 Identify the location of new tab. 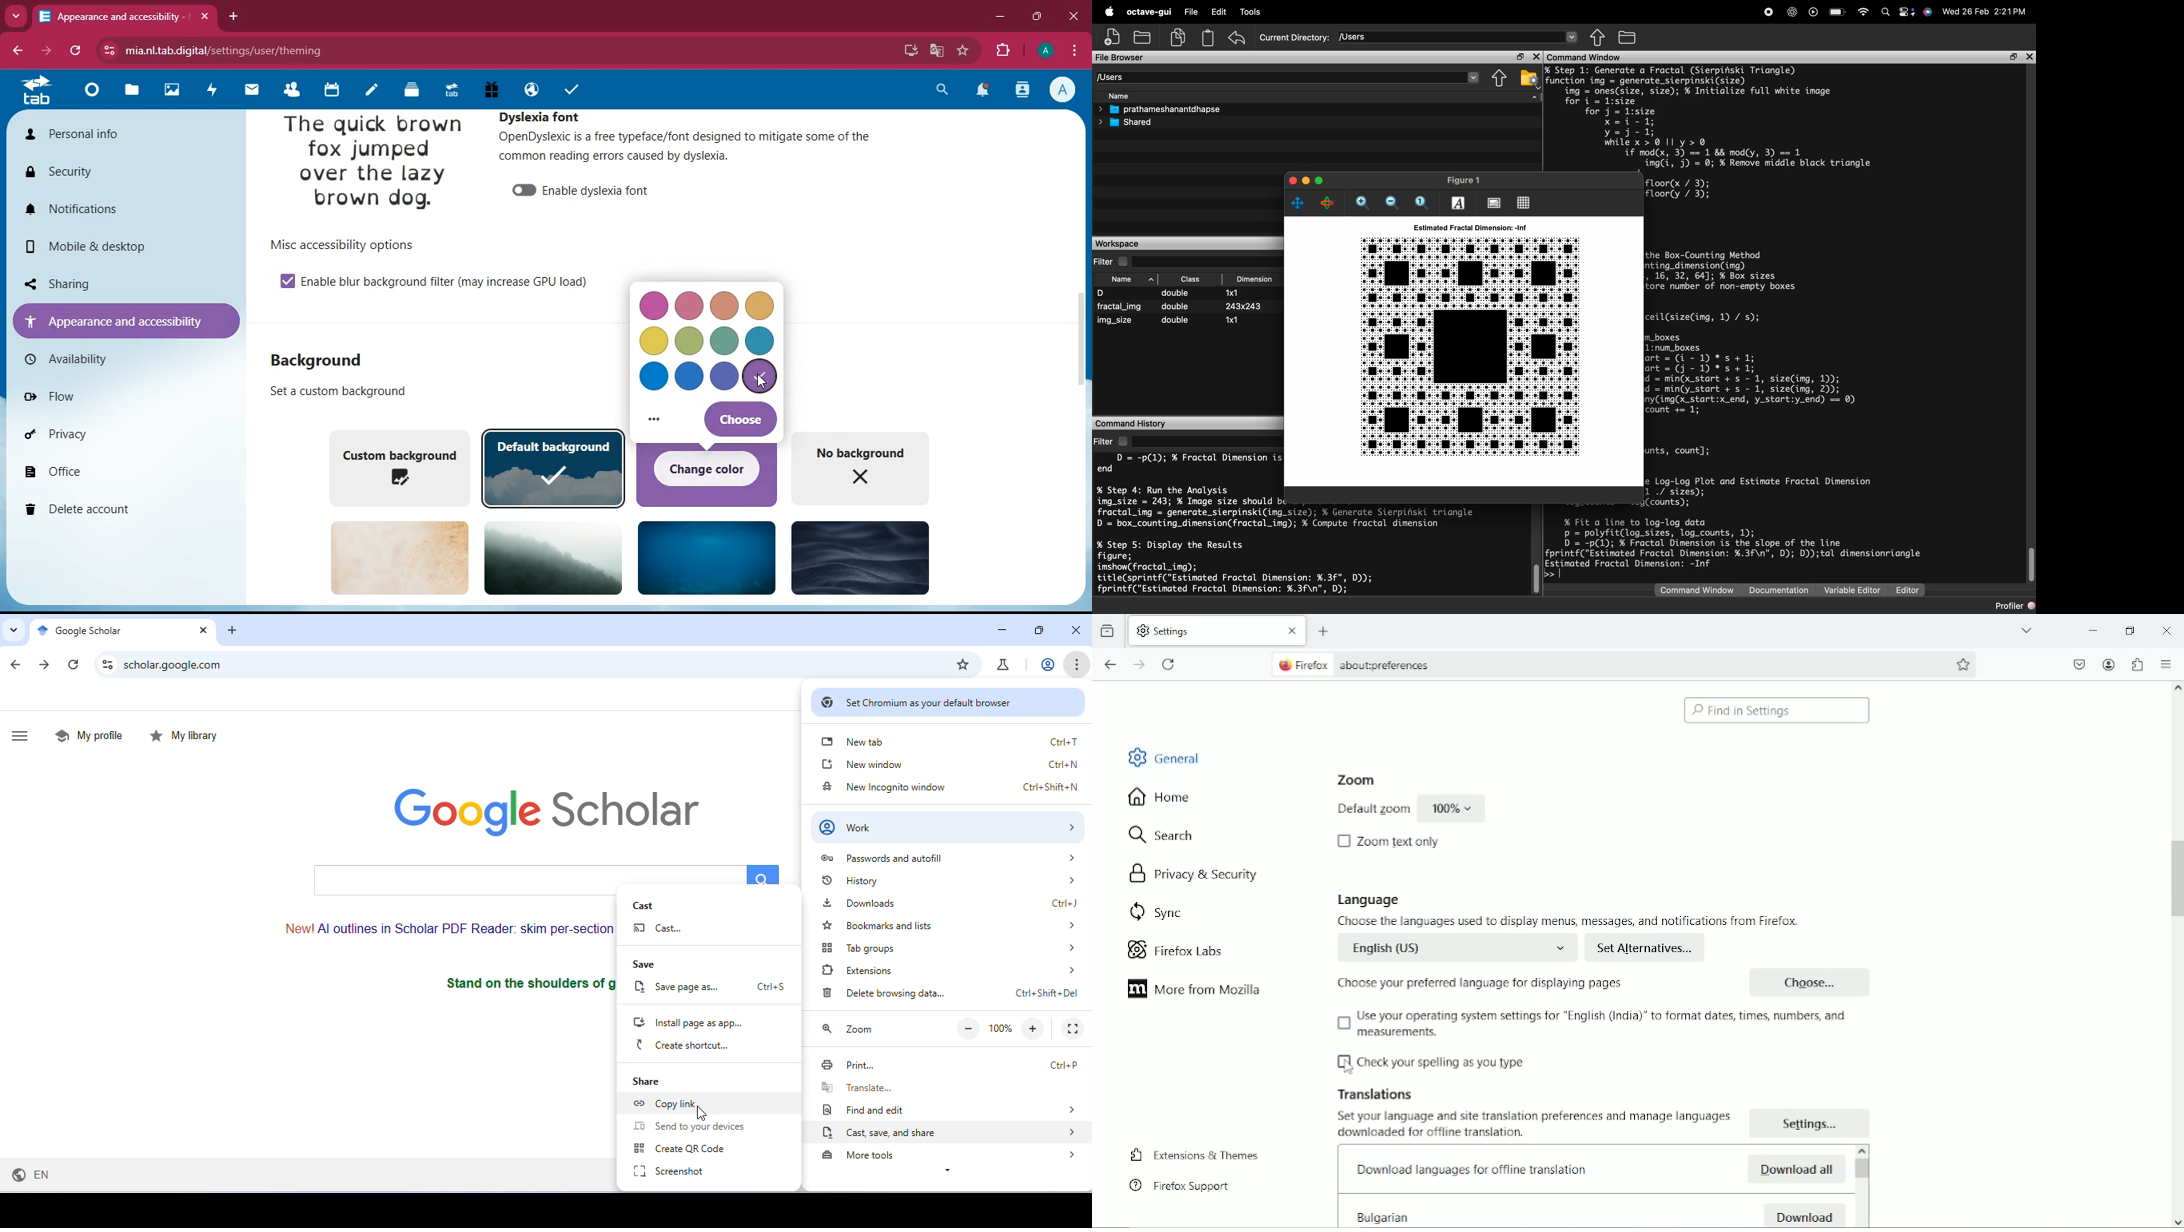
(953, 740).